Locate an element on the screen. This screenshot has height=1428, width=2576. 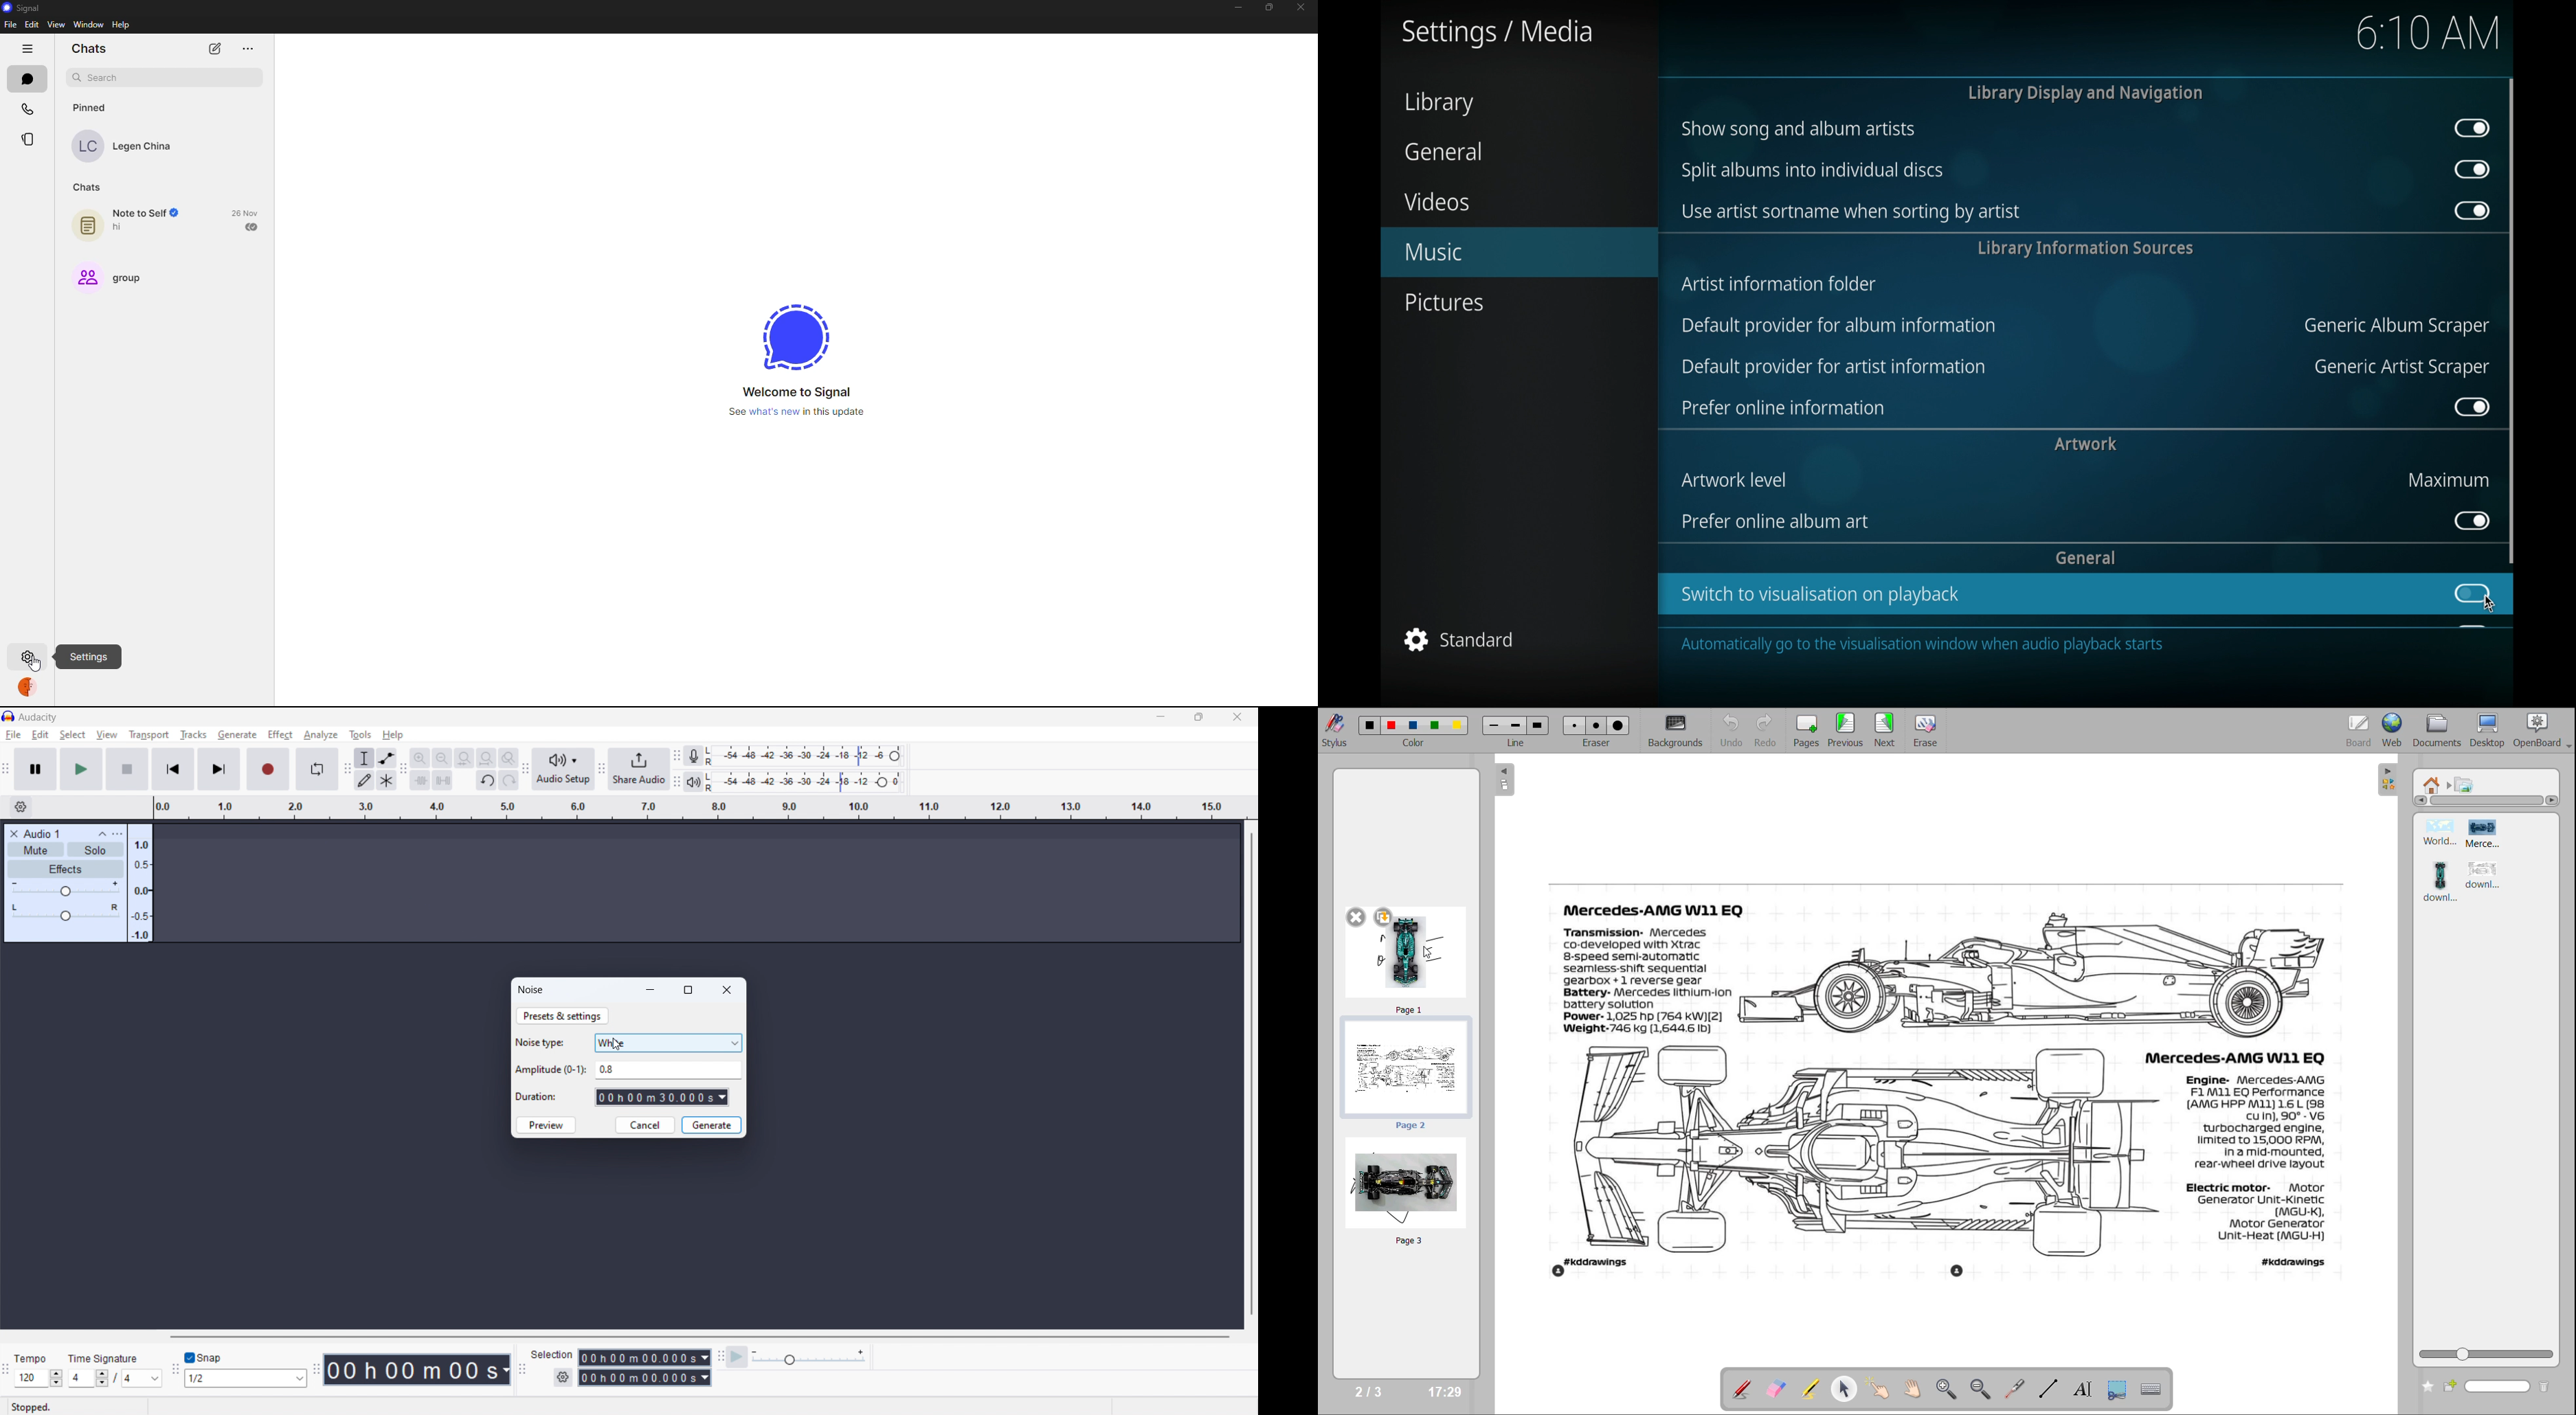
start time is located at coordinates (645, 1357).